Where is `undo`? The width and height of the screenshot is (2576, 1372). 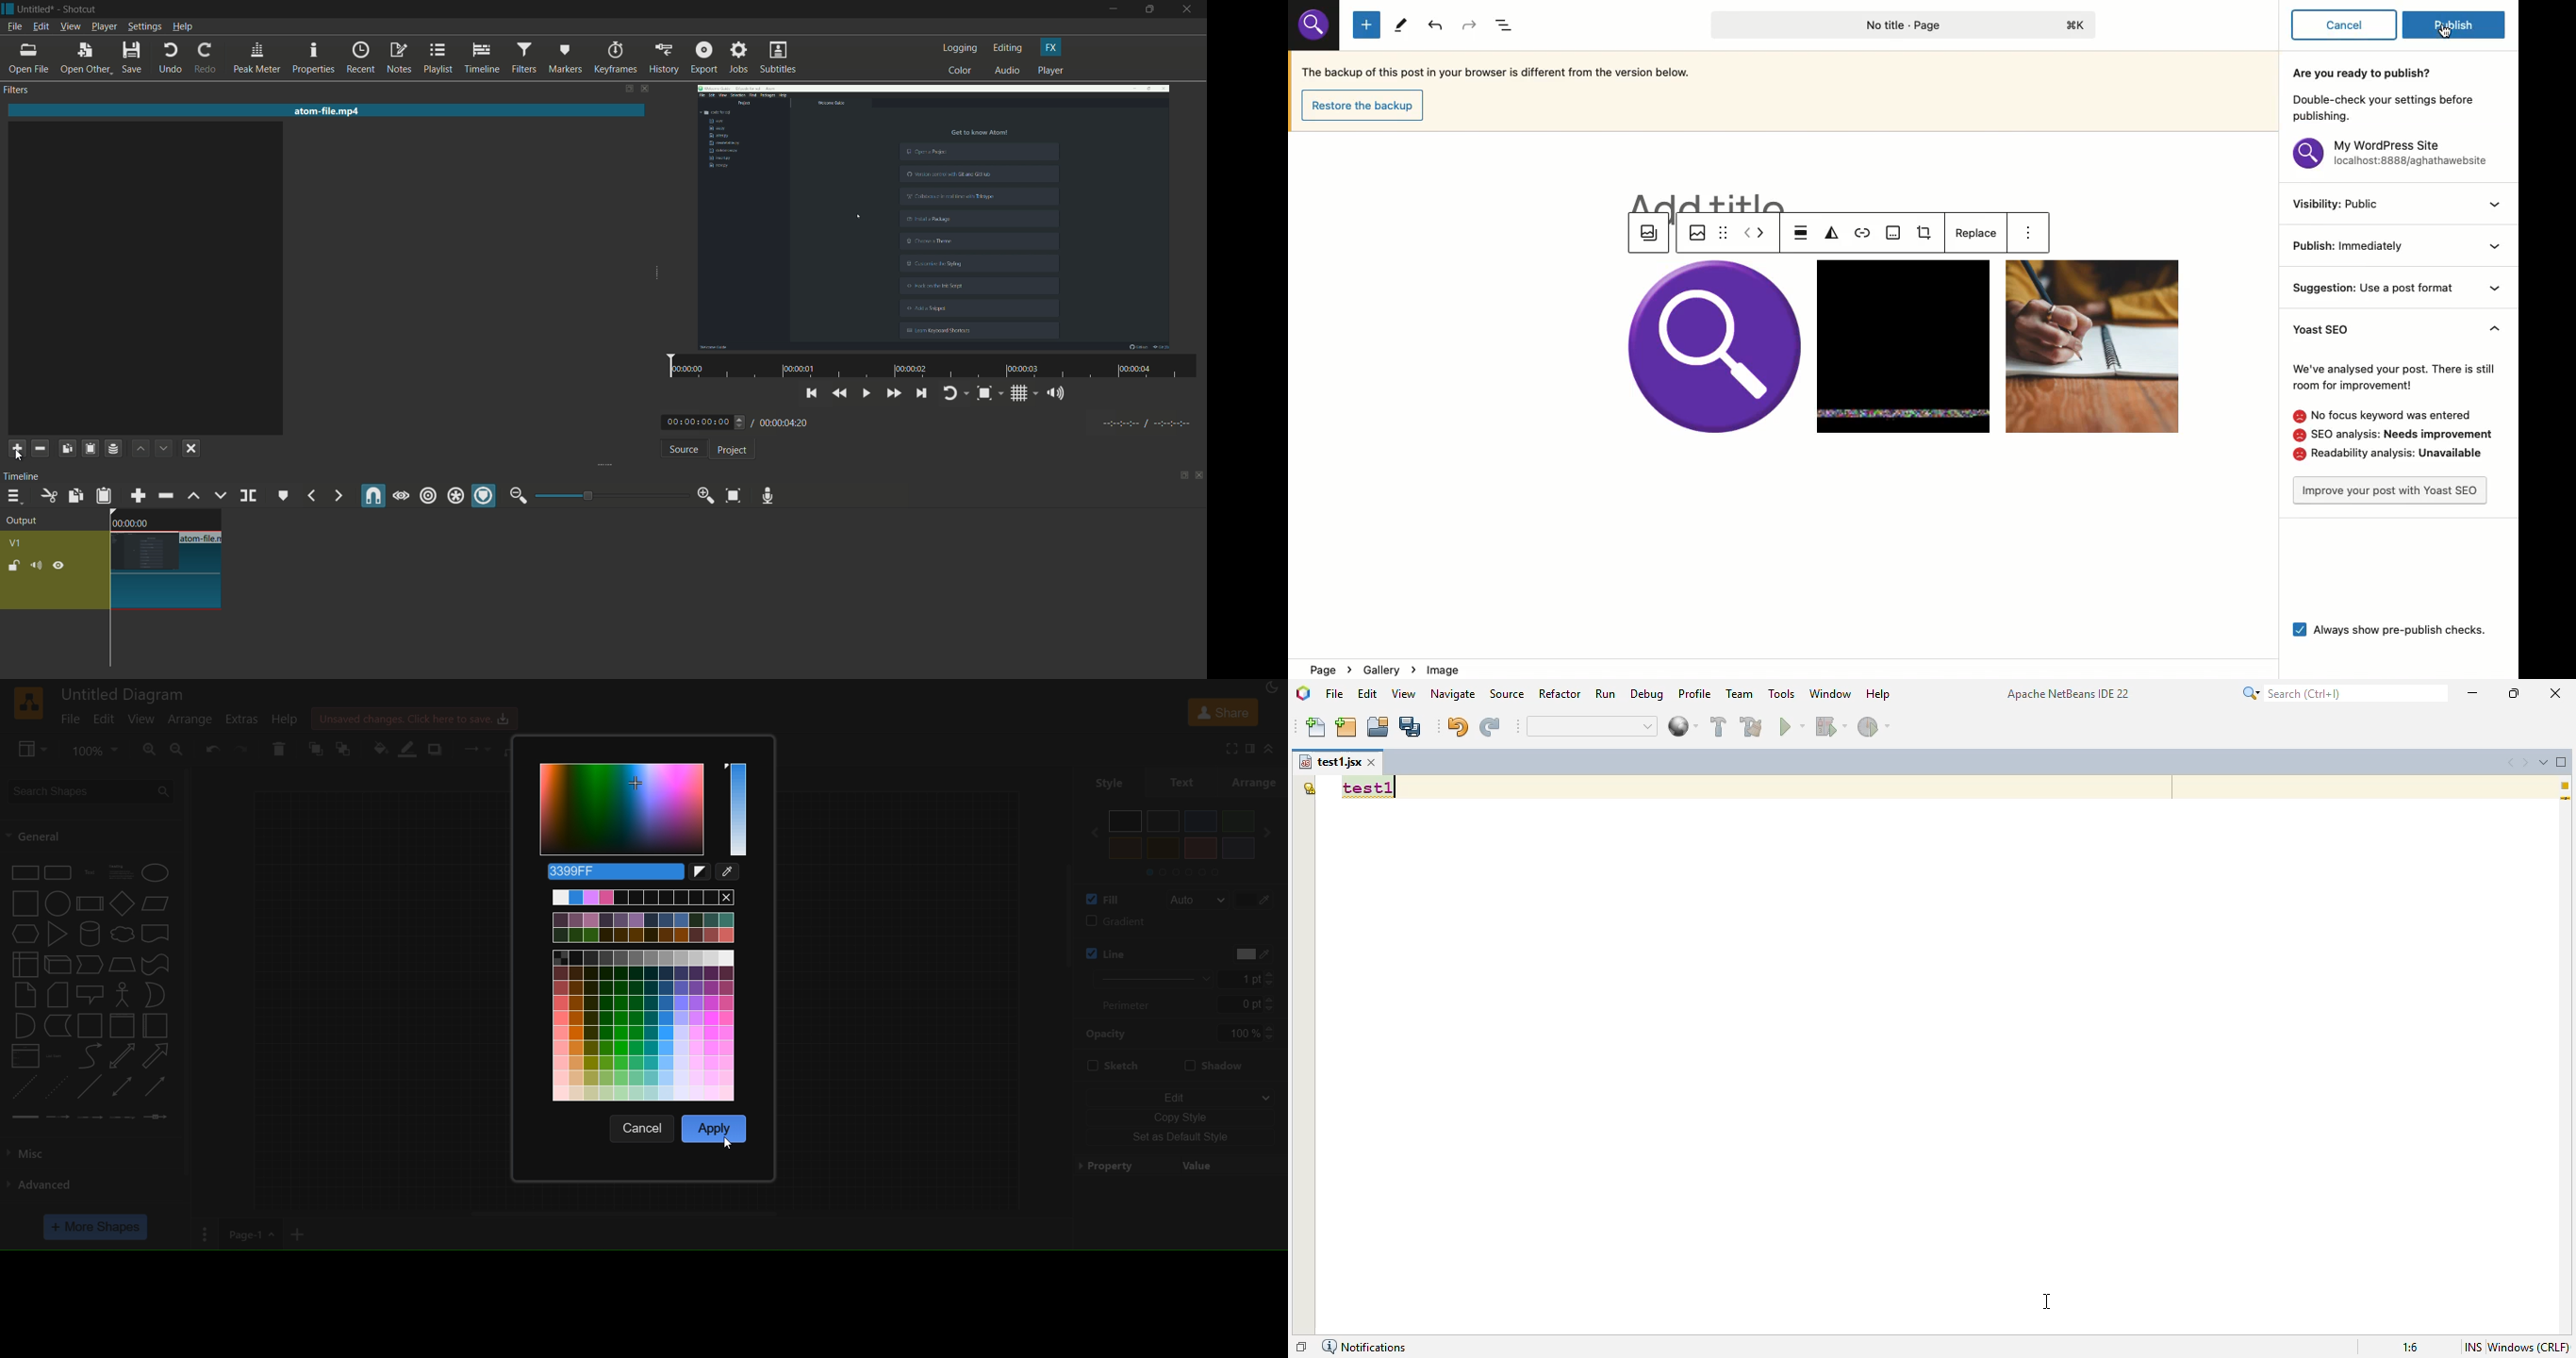 undo is located at coordinates (170, 58).